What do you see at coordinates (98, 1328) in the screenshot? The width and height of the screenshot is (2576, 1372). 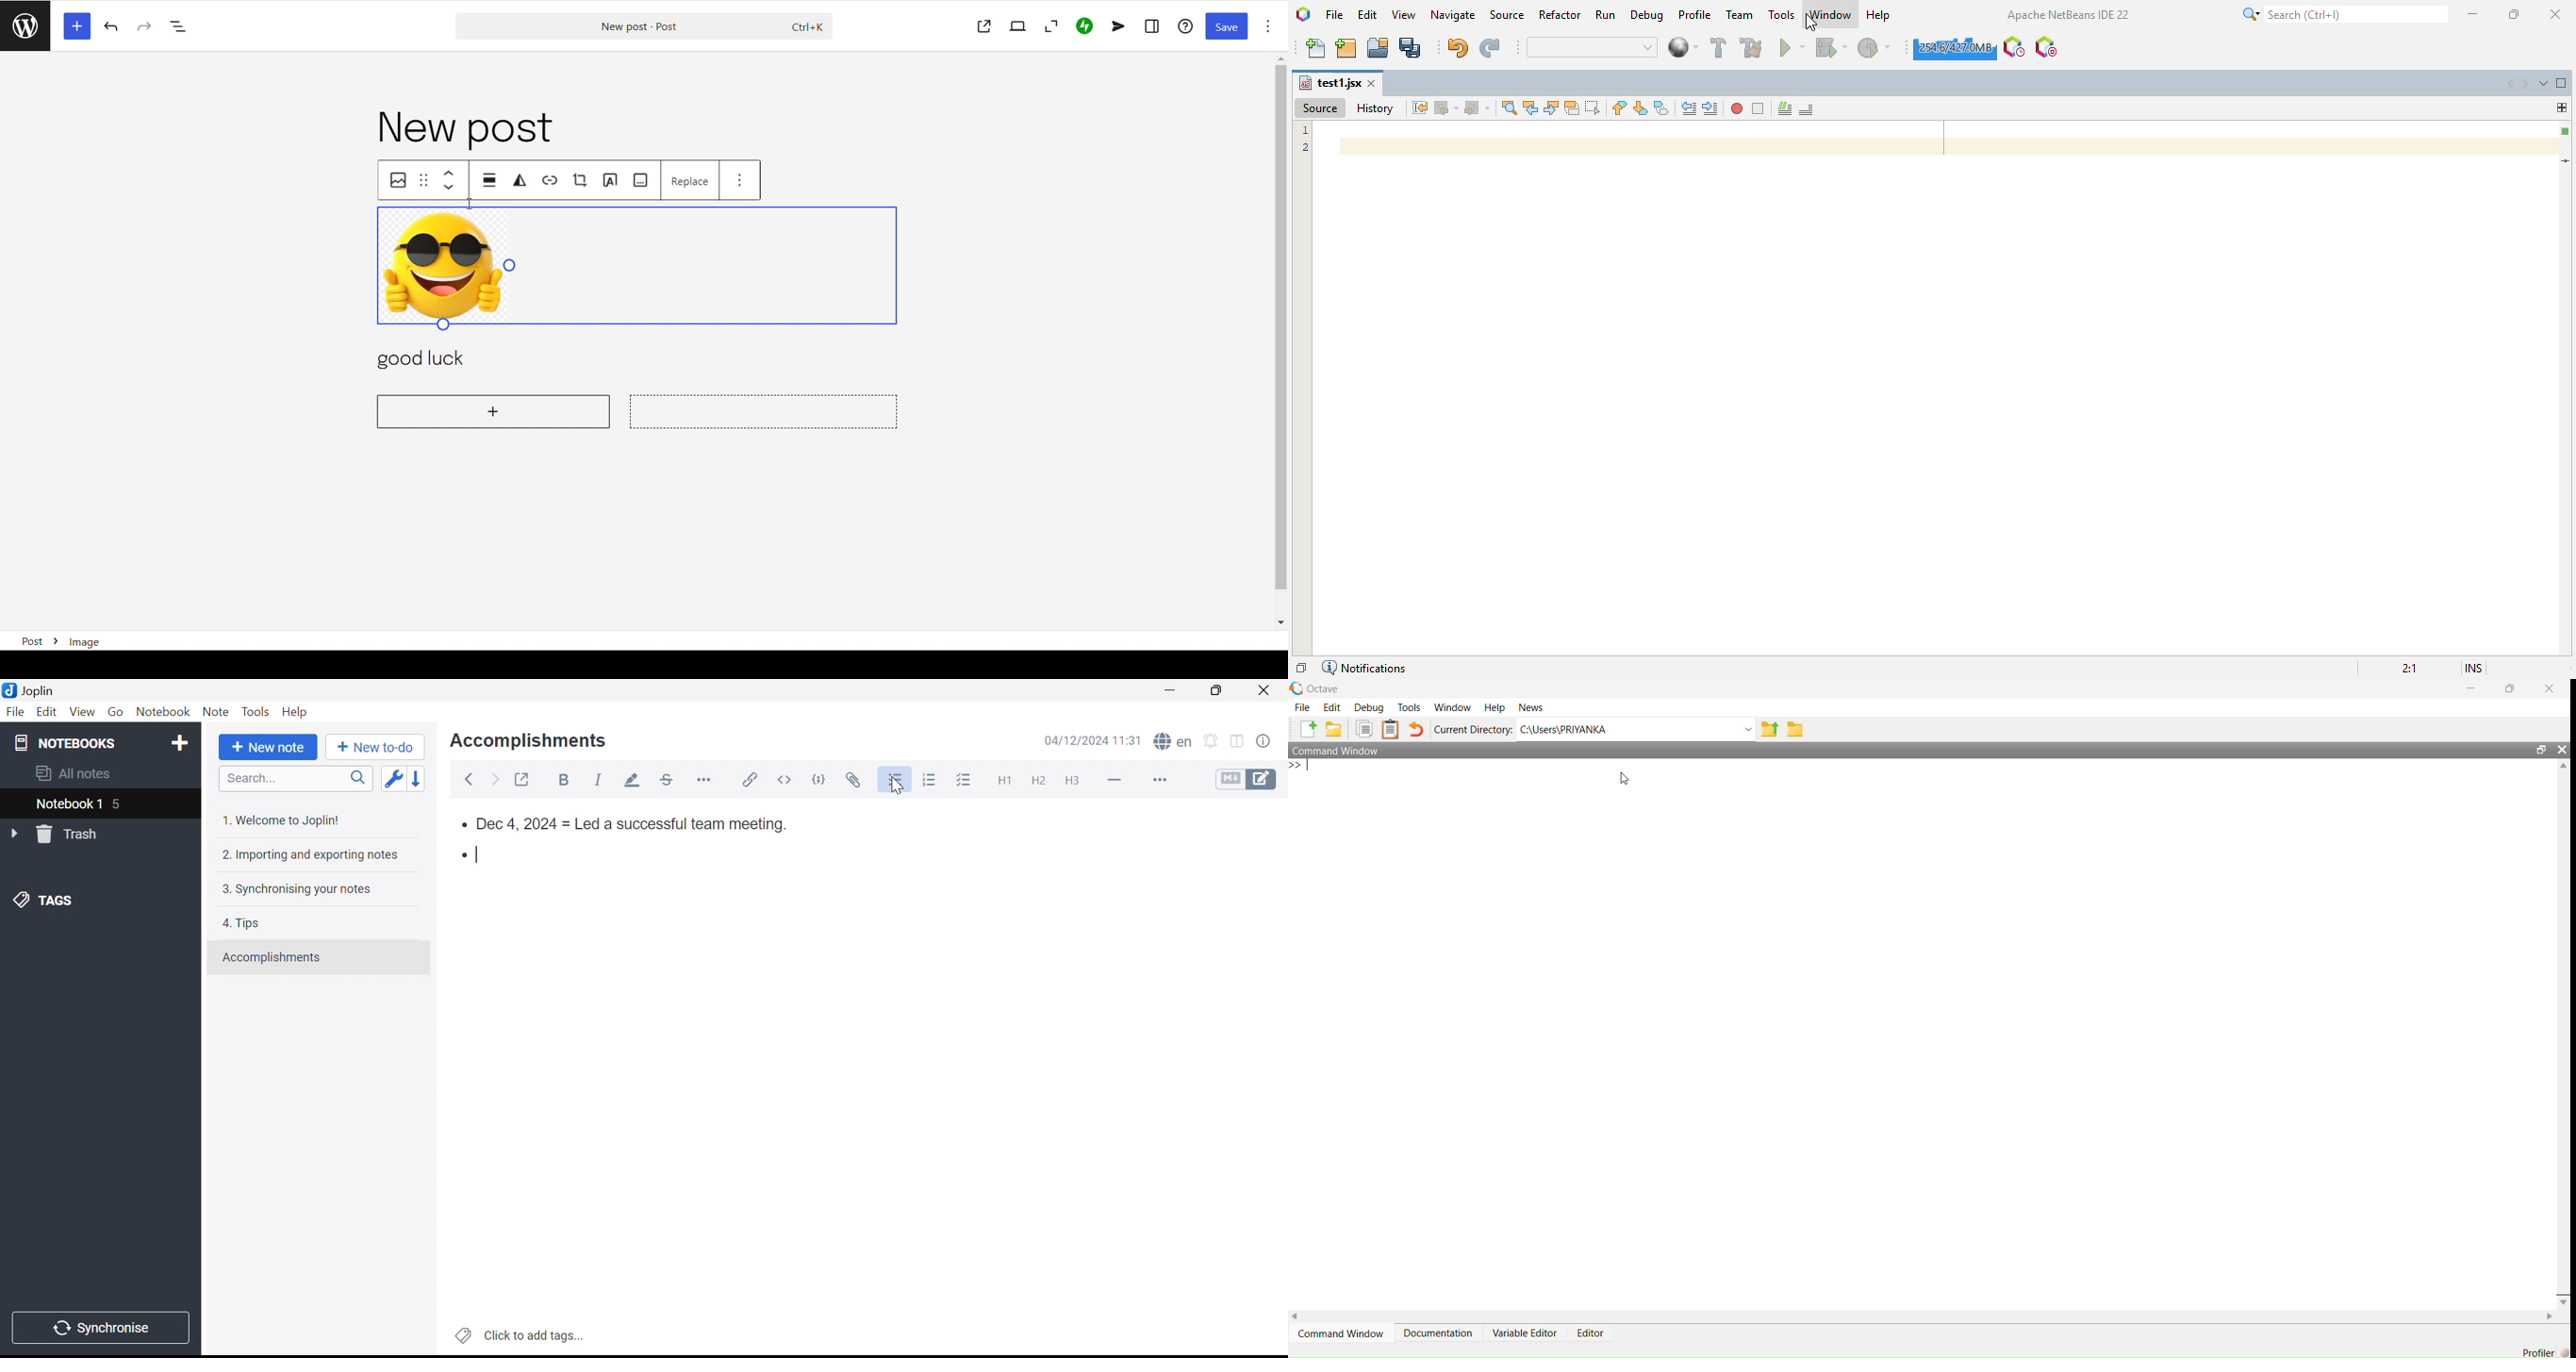 I see `Synchronise` at bounding box center [98, 1328].